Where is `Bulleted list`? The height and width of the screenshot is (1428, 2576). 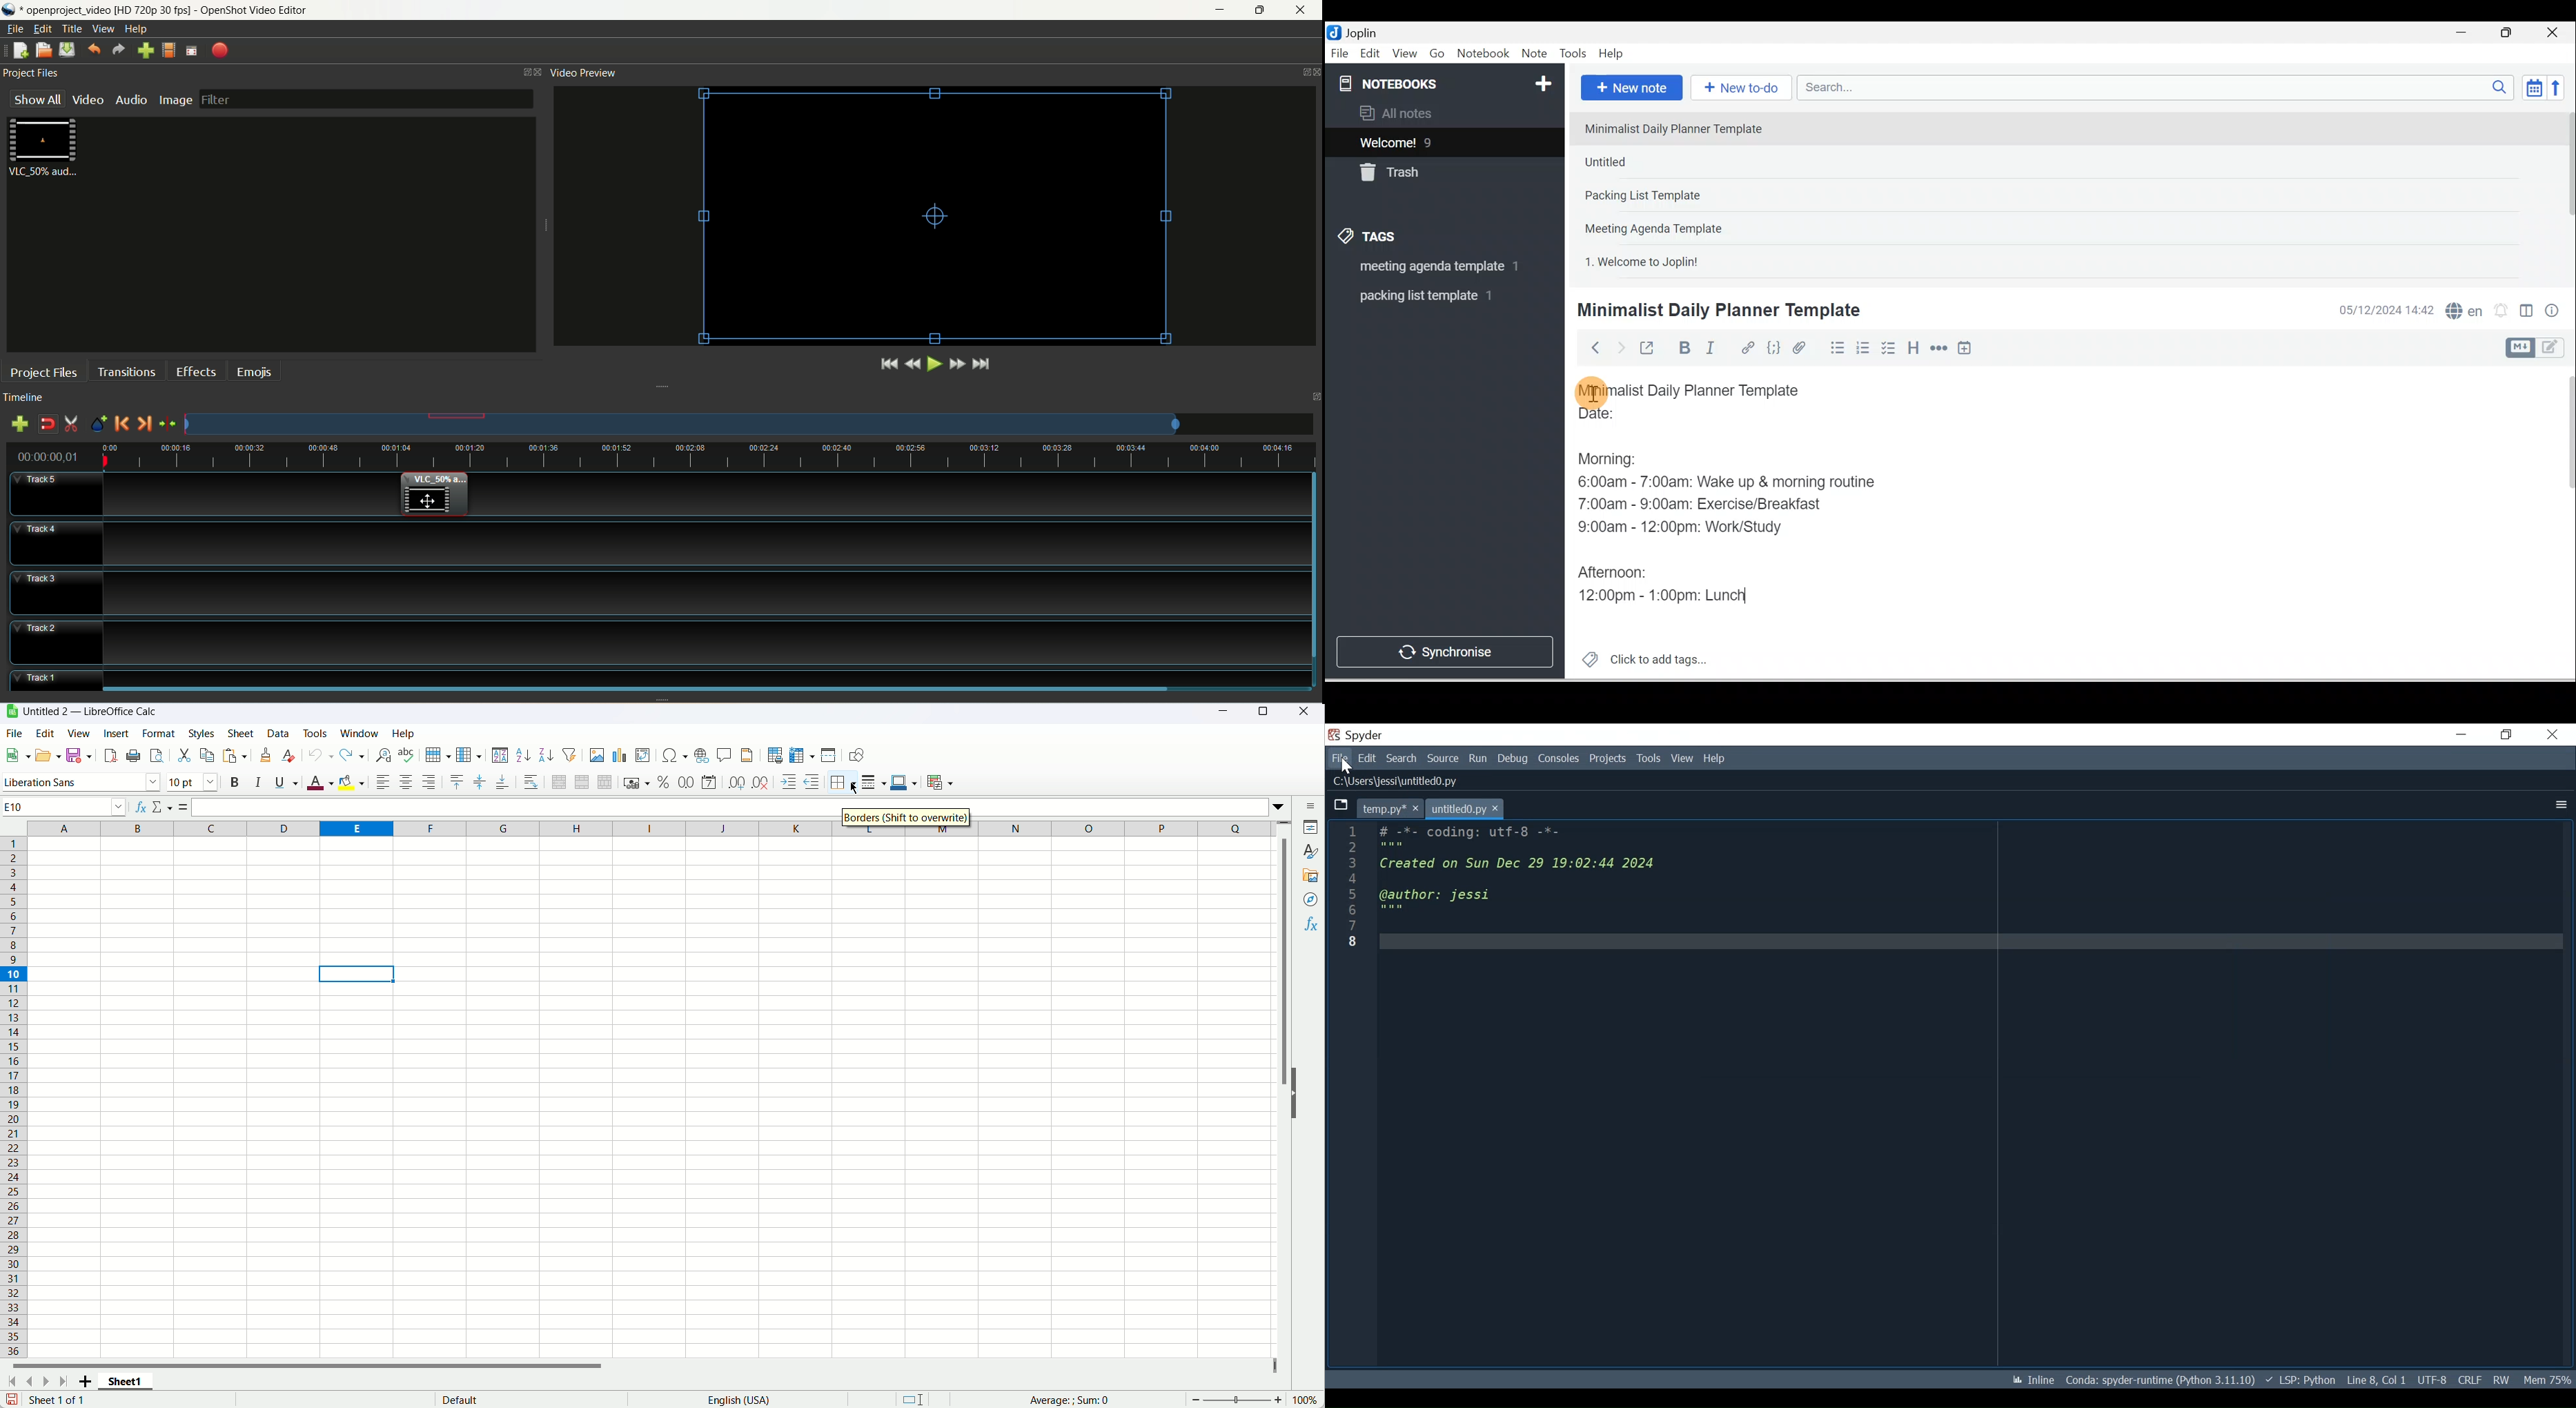
Bulleted list is located at coordinates (1835, 347).